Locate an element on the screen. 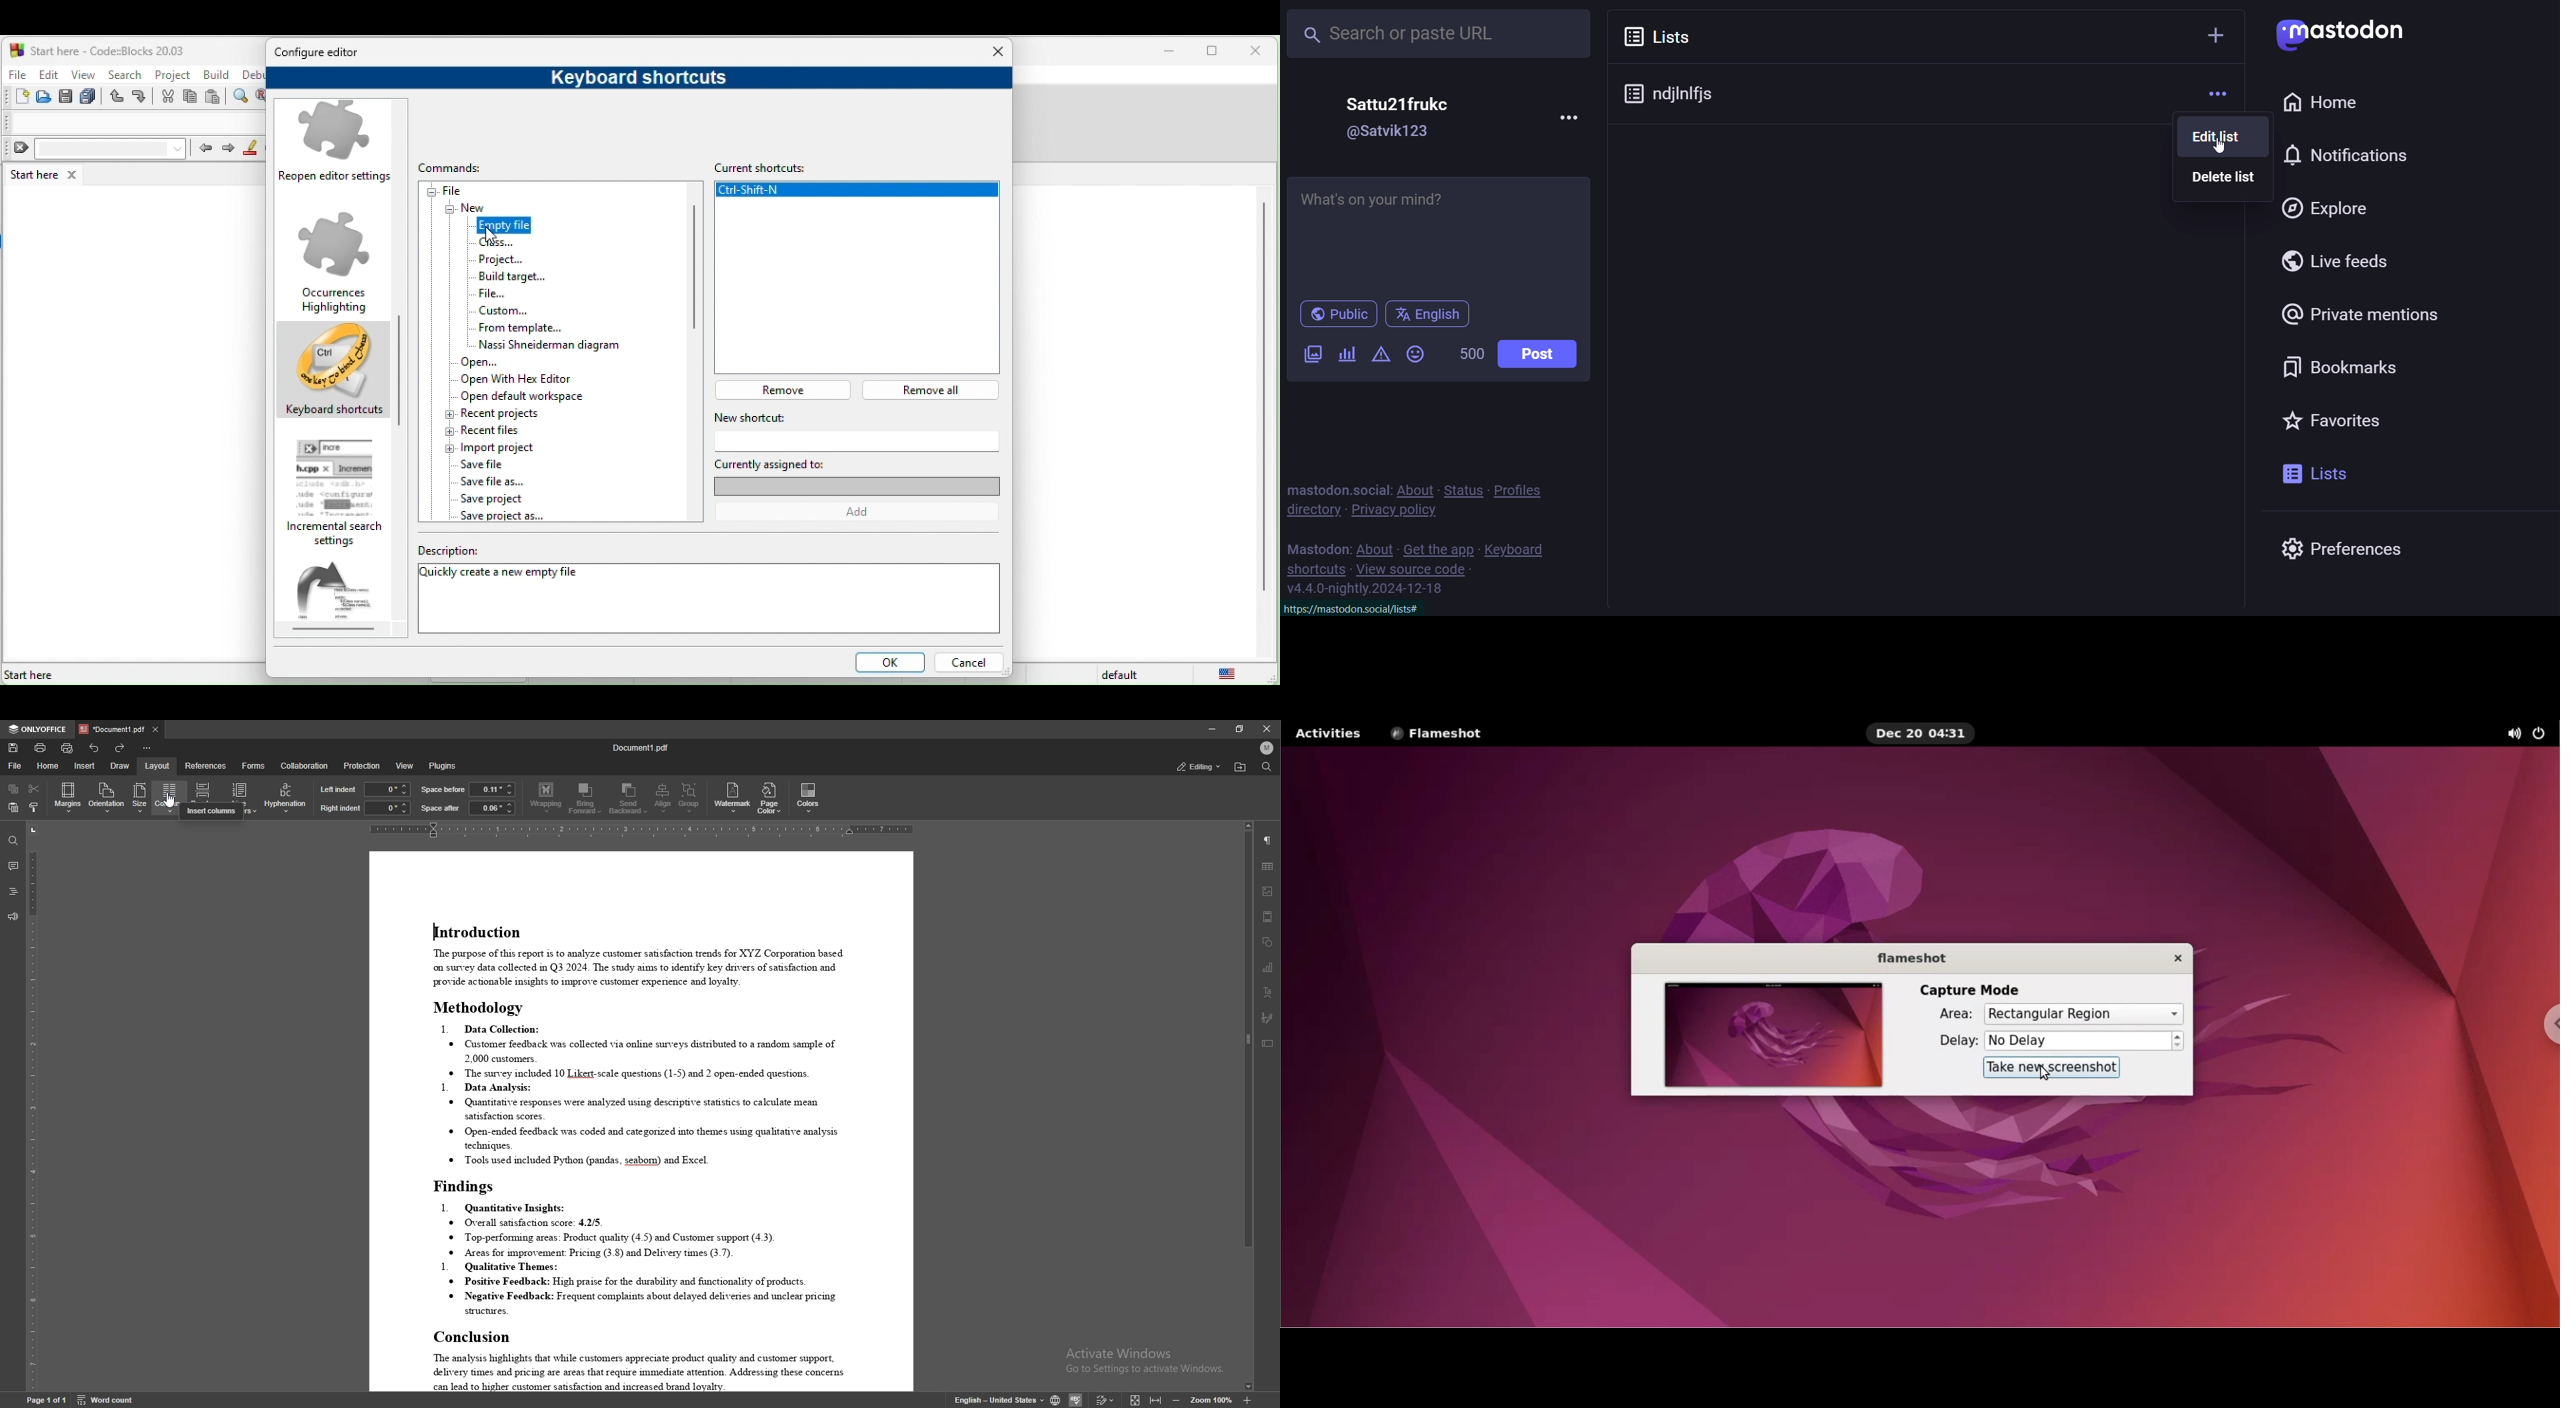 The width and height of the screenshot is (2576, 1428). save file as is located at coordinates (496, 481).